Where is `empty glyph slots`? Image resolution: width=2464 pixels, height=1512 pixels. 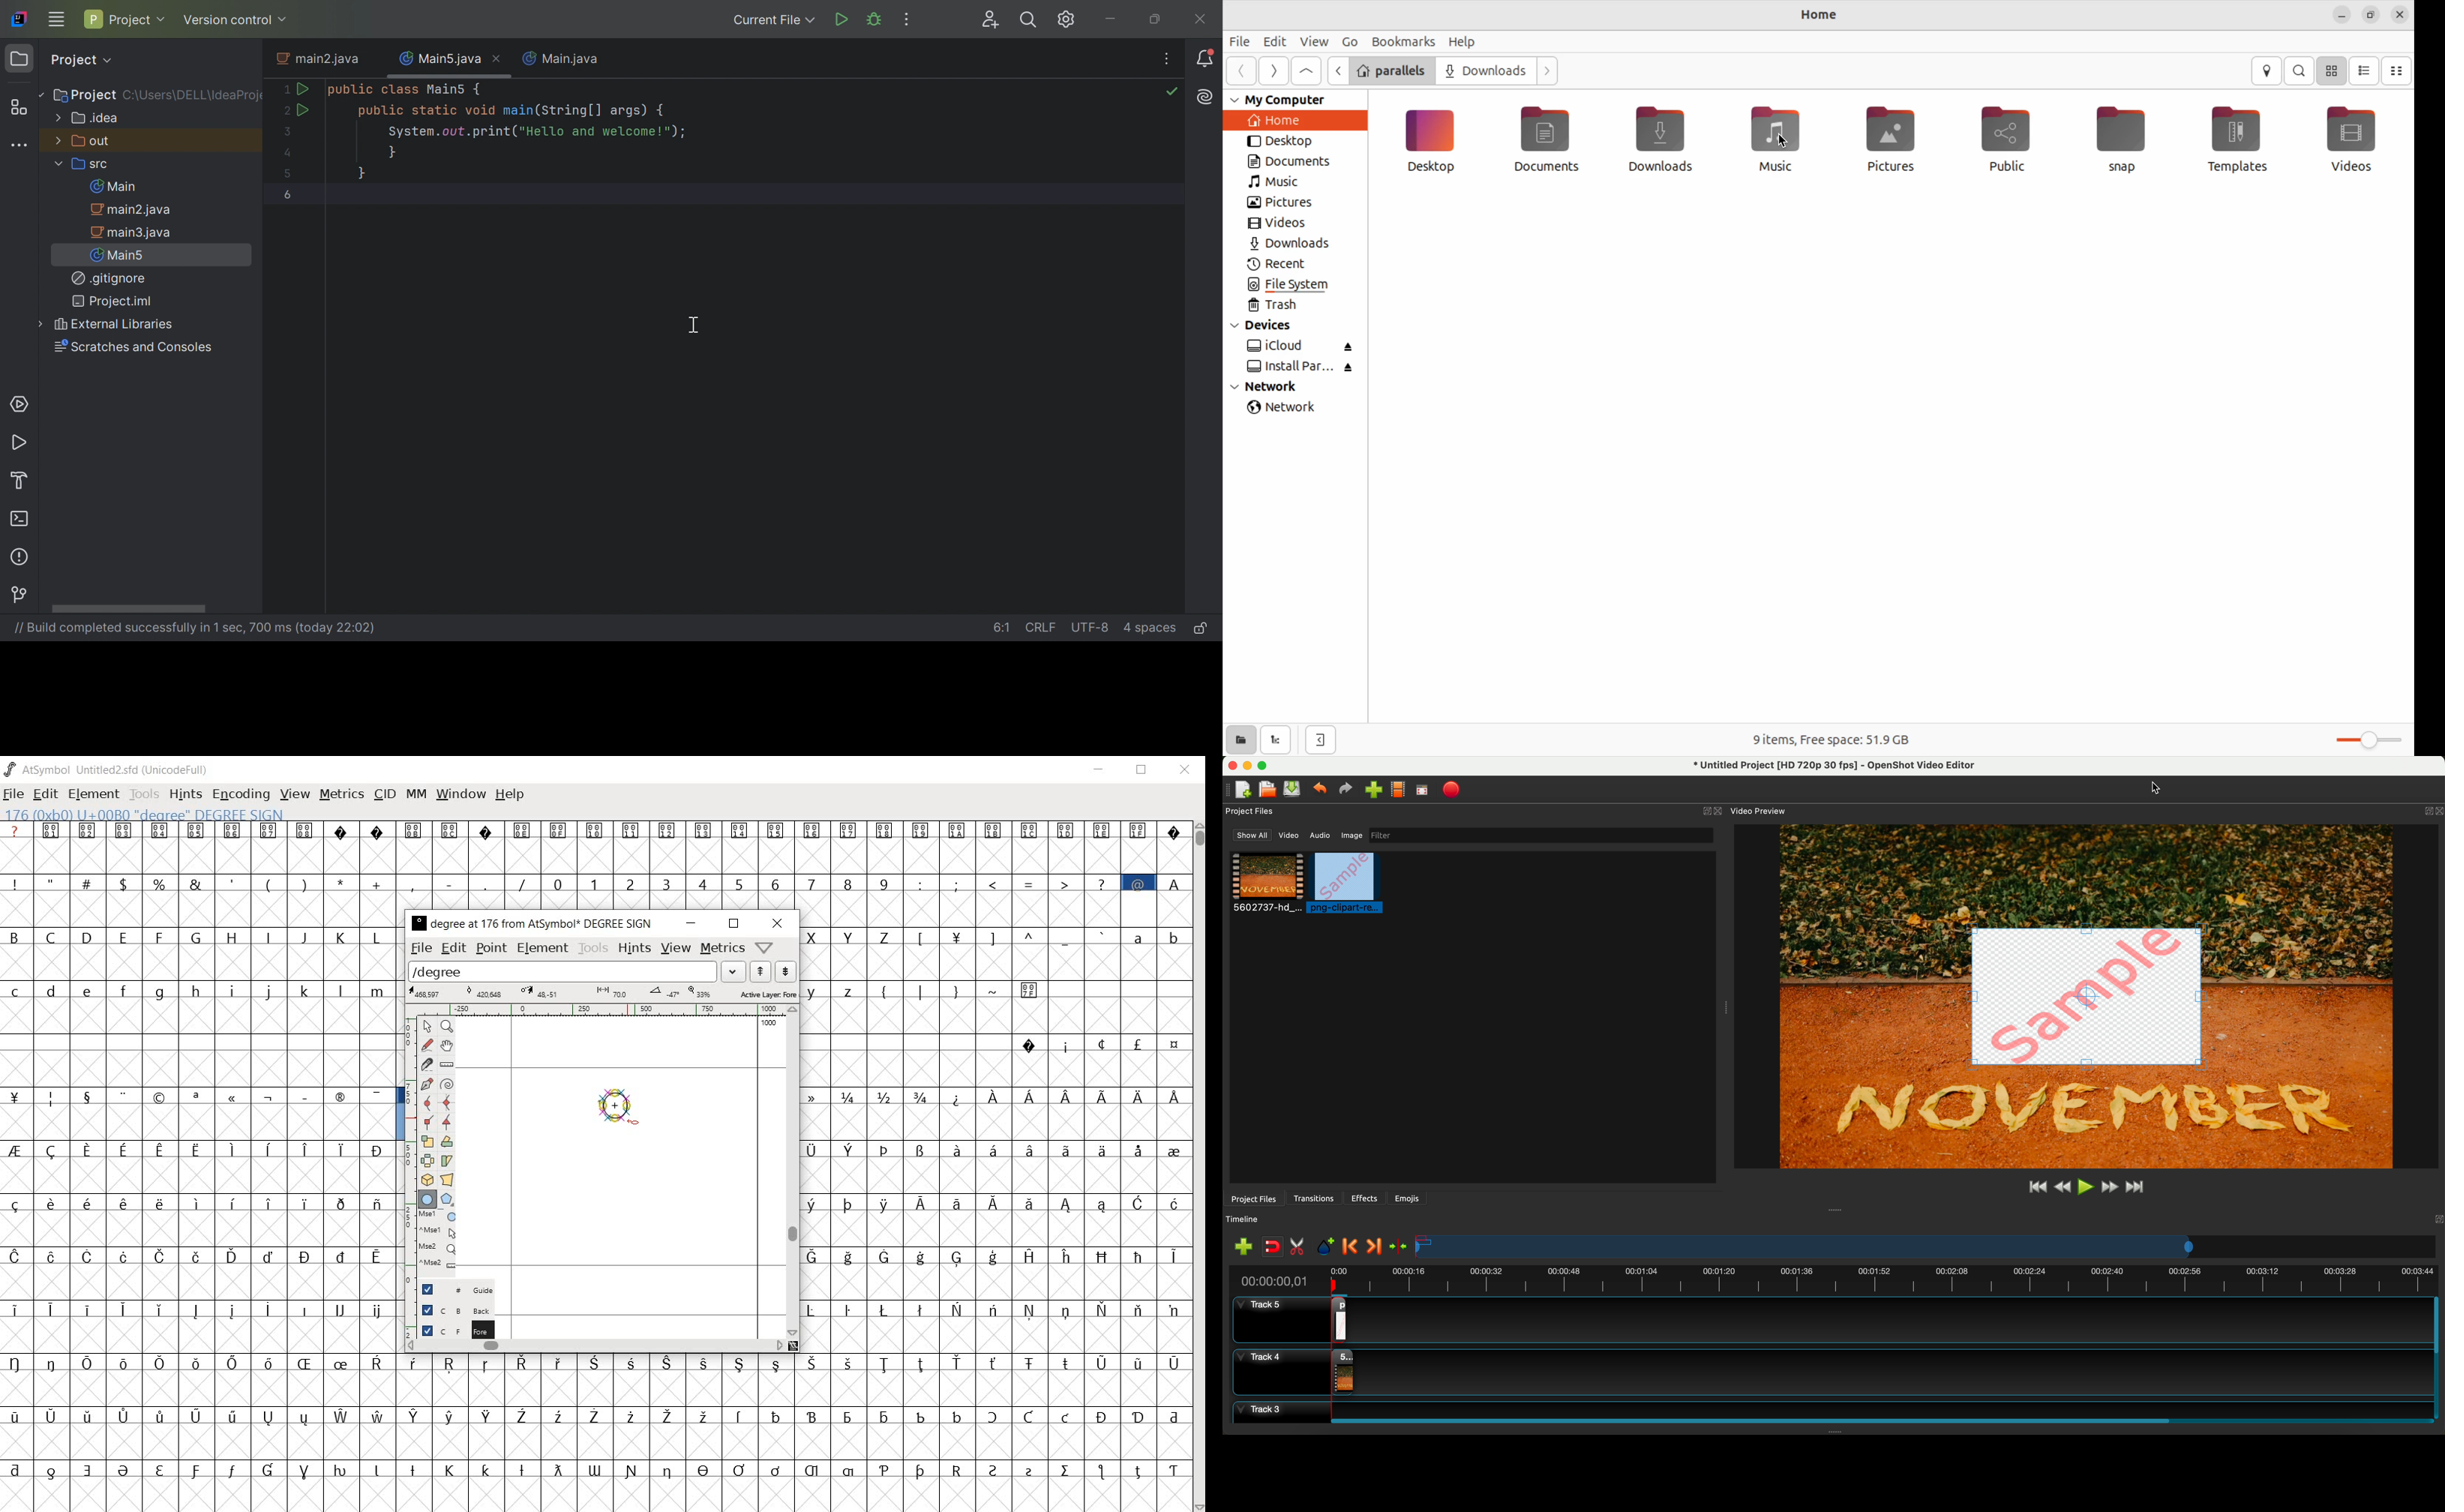 empty glyph slots is located at coordinates (202, 1068).